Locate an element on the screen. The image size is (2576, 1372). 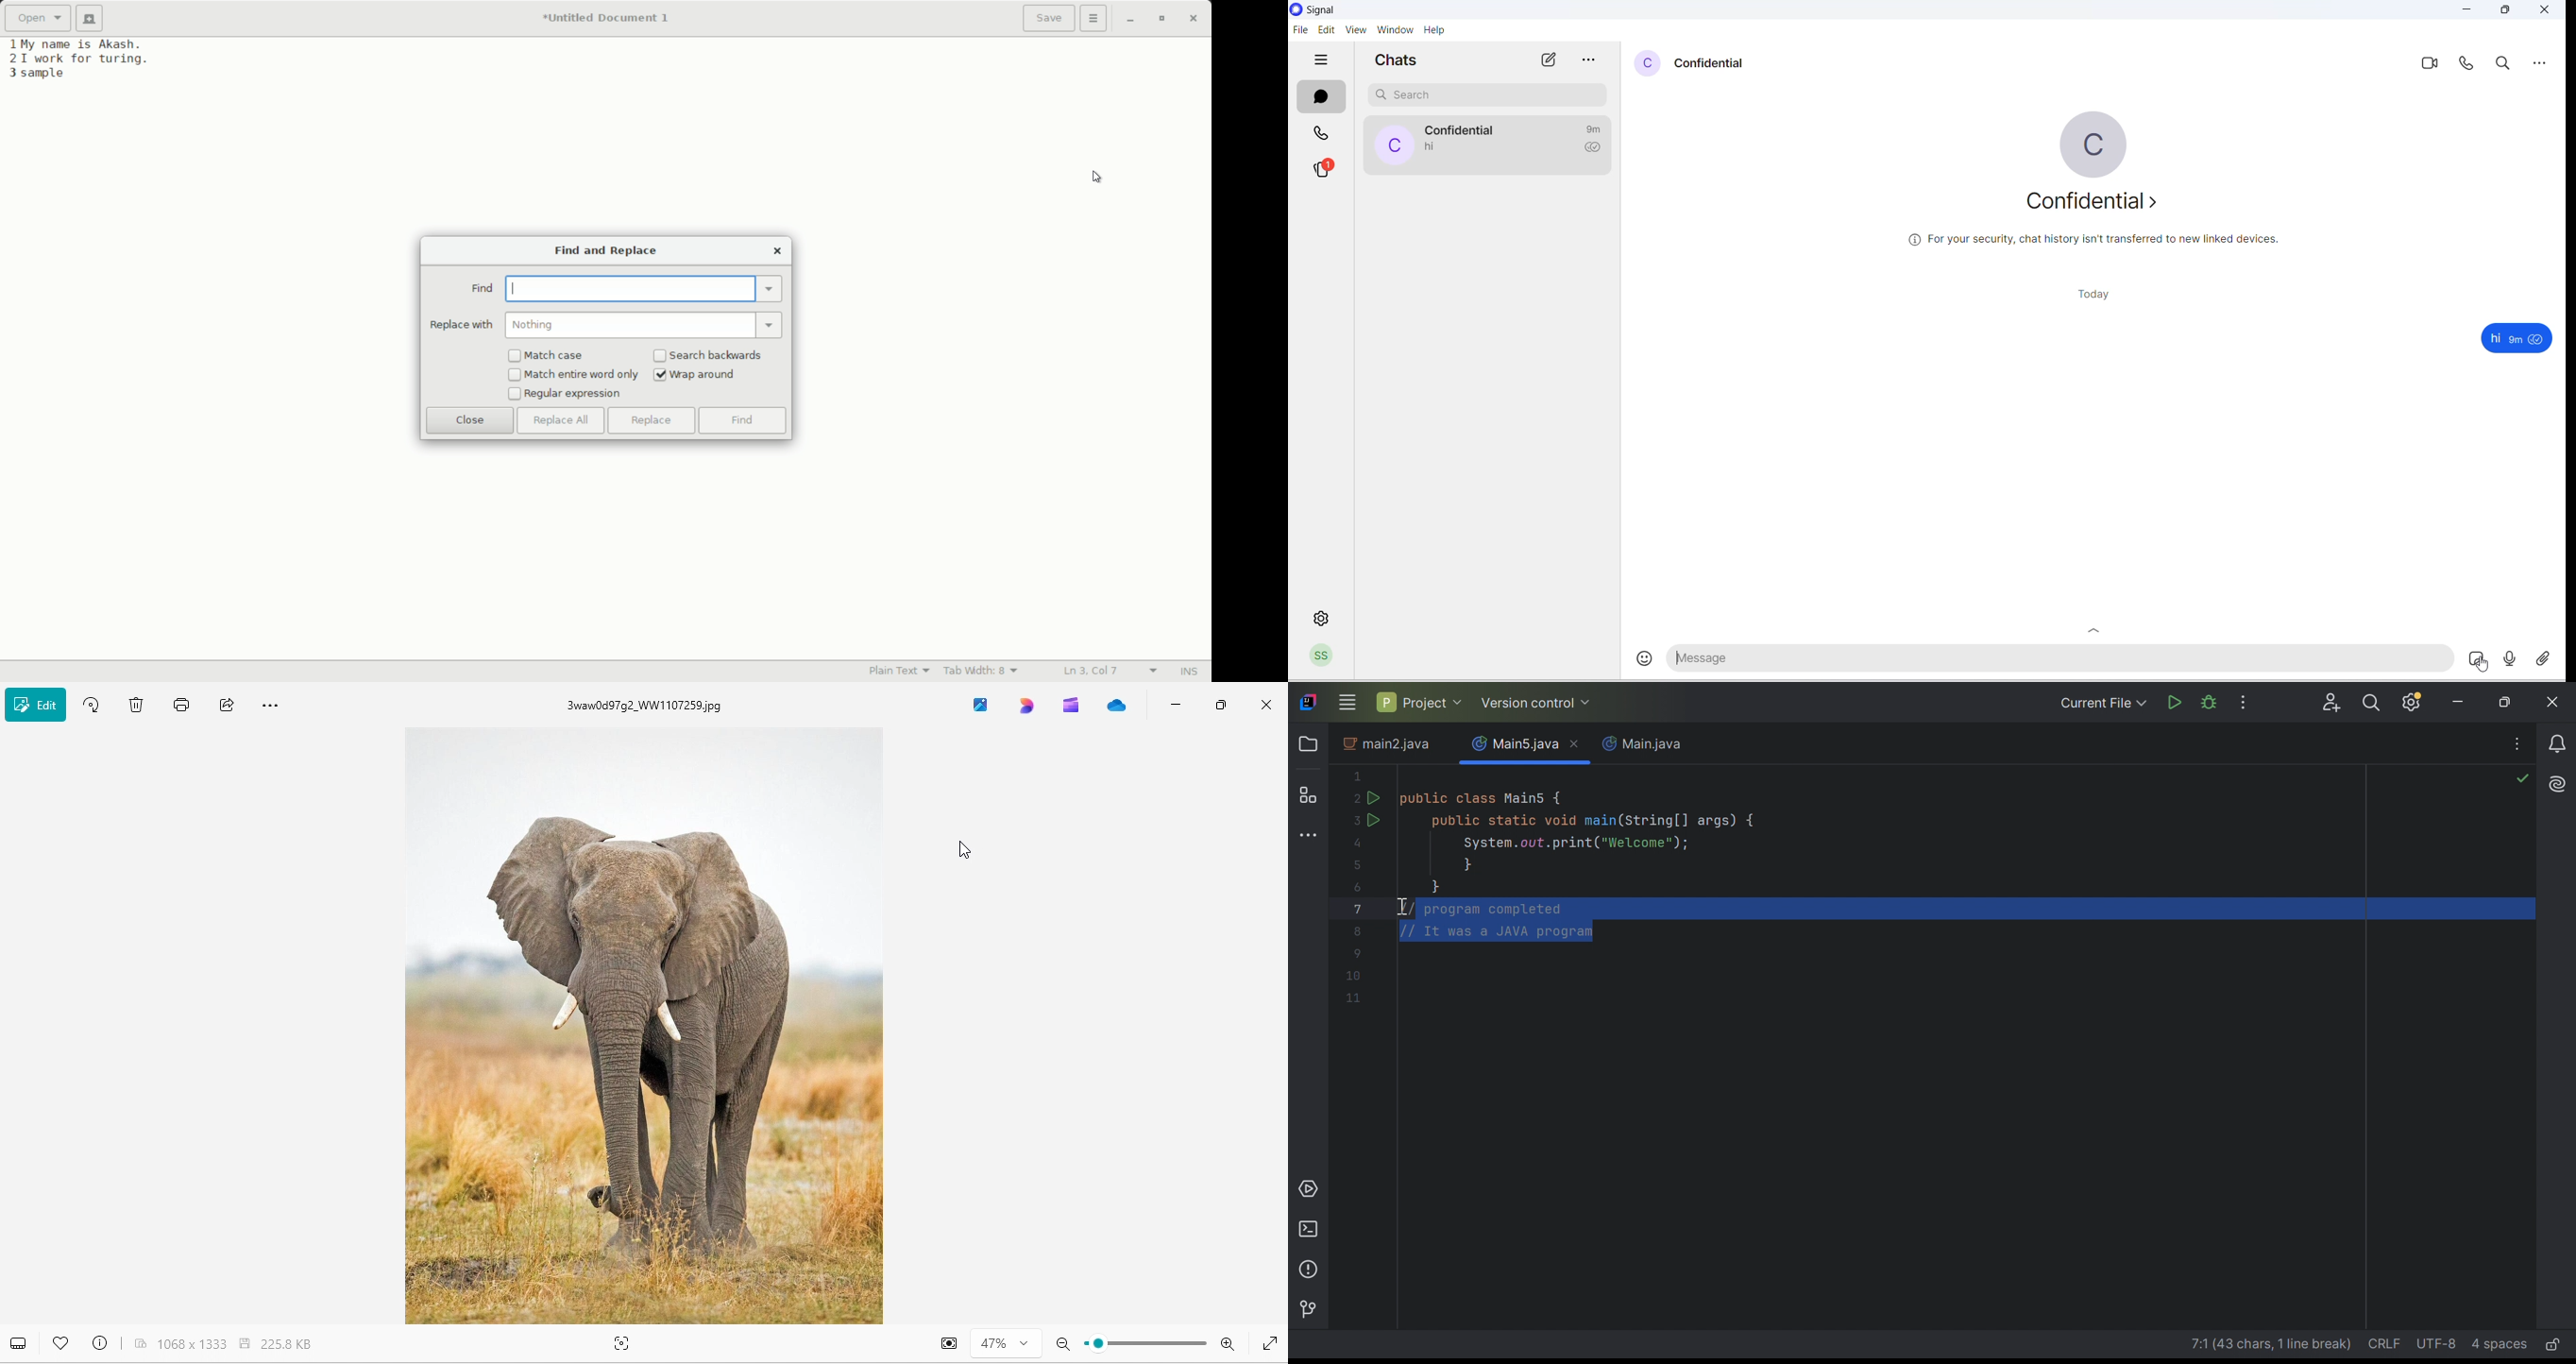
cursor is located at coordinates (1099, 176).